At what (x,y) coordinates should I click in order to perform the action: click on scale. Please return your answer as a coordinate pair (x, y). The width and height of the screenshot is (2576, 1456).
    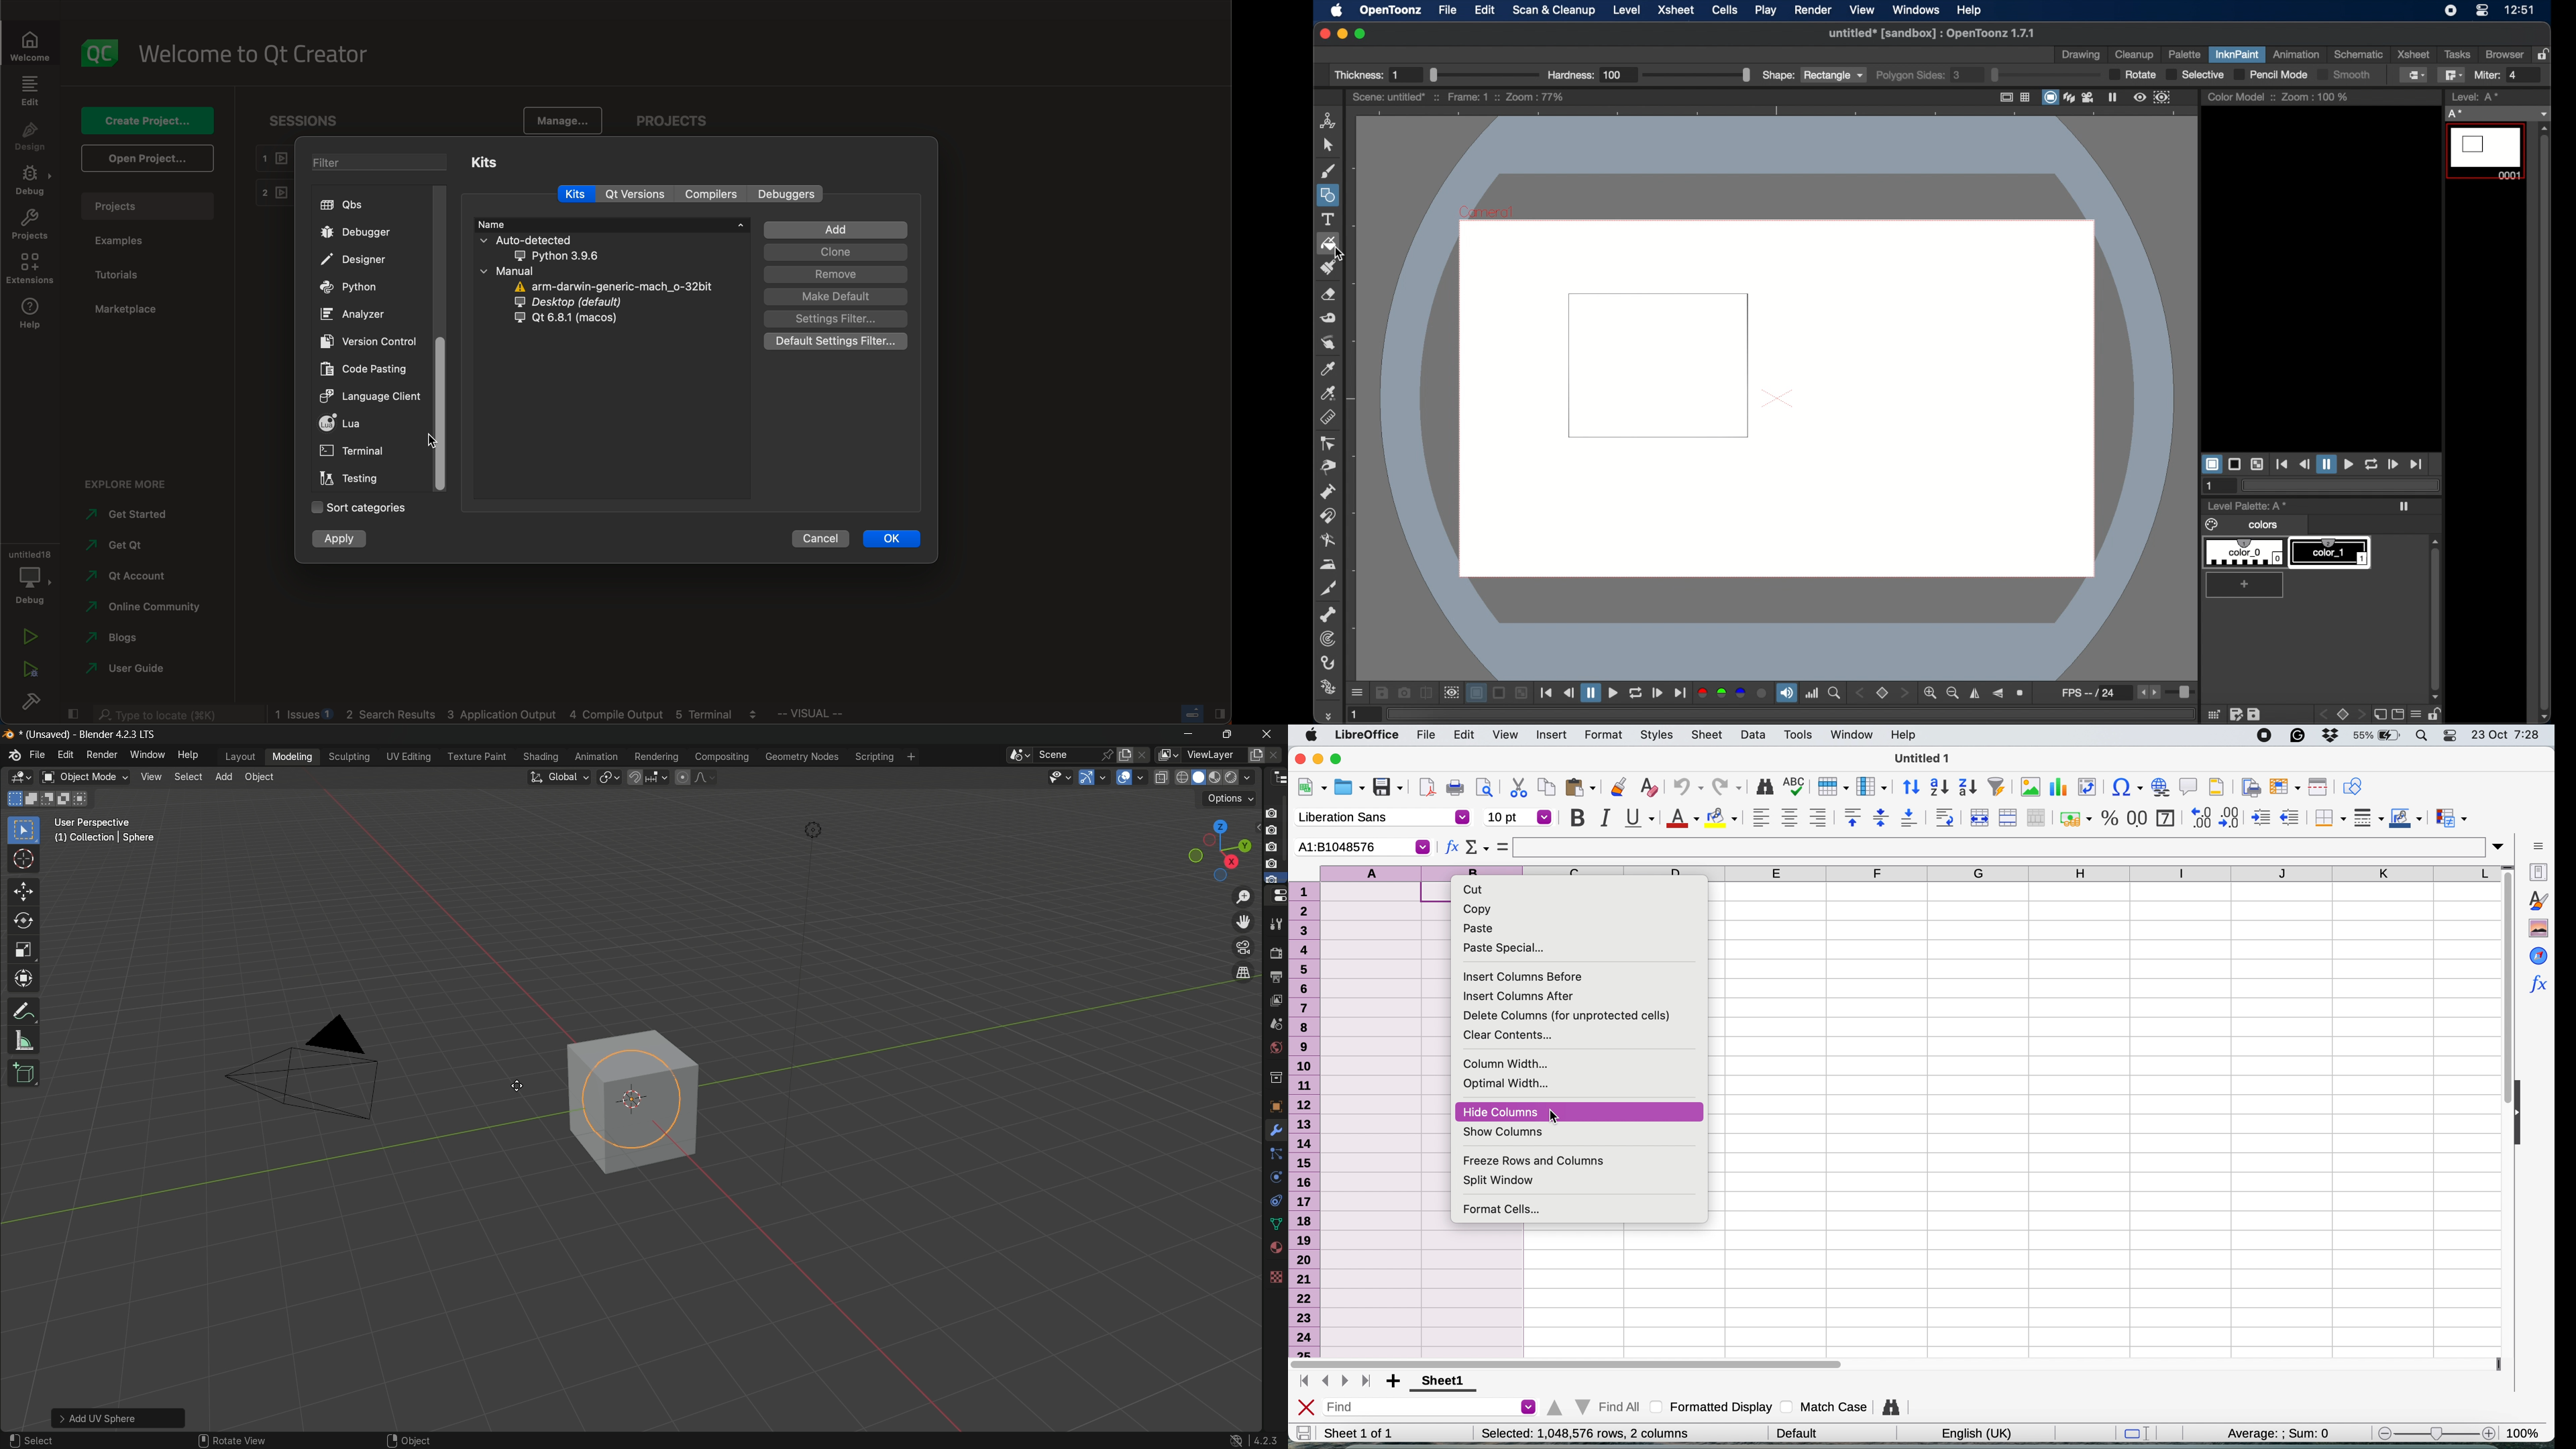
    Looking at the image, I should click on (25, 951).